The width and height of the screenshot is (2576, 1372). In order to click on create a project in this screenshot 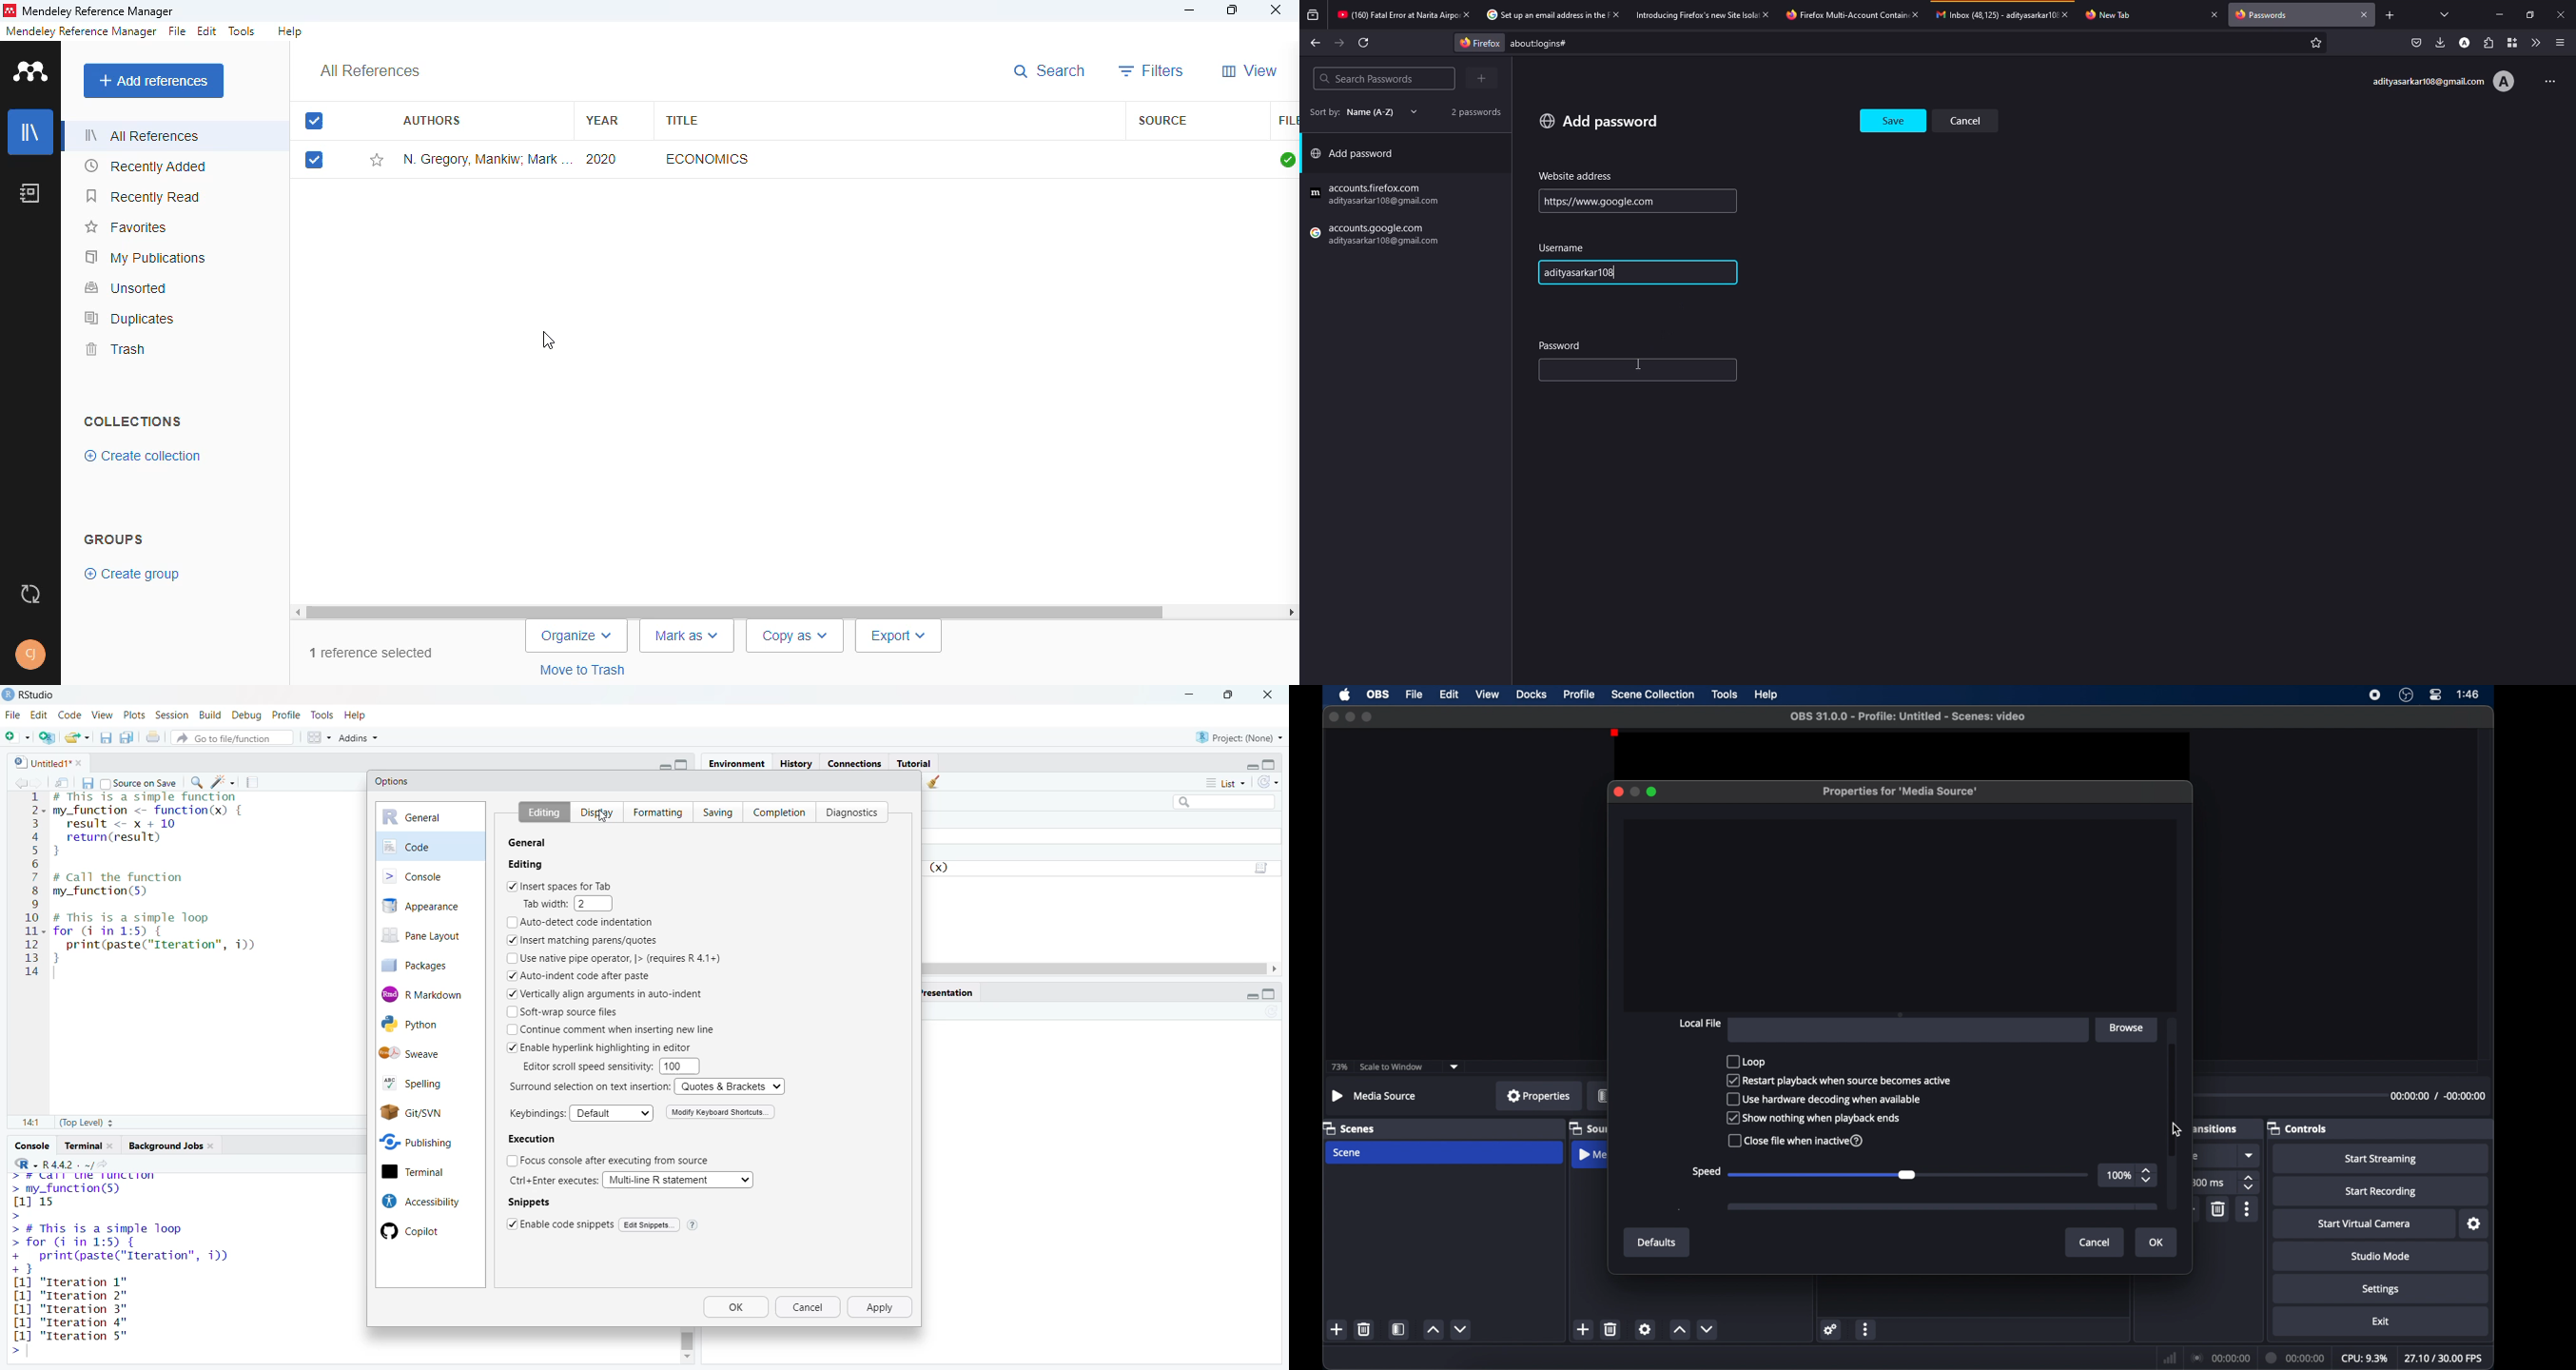, I will do `click(47, 735)`.